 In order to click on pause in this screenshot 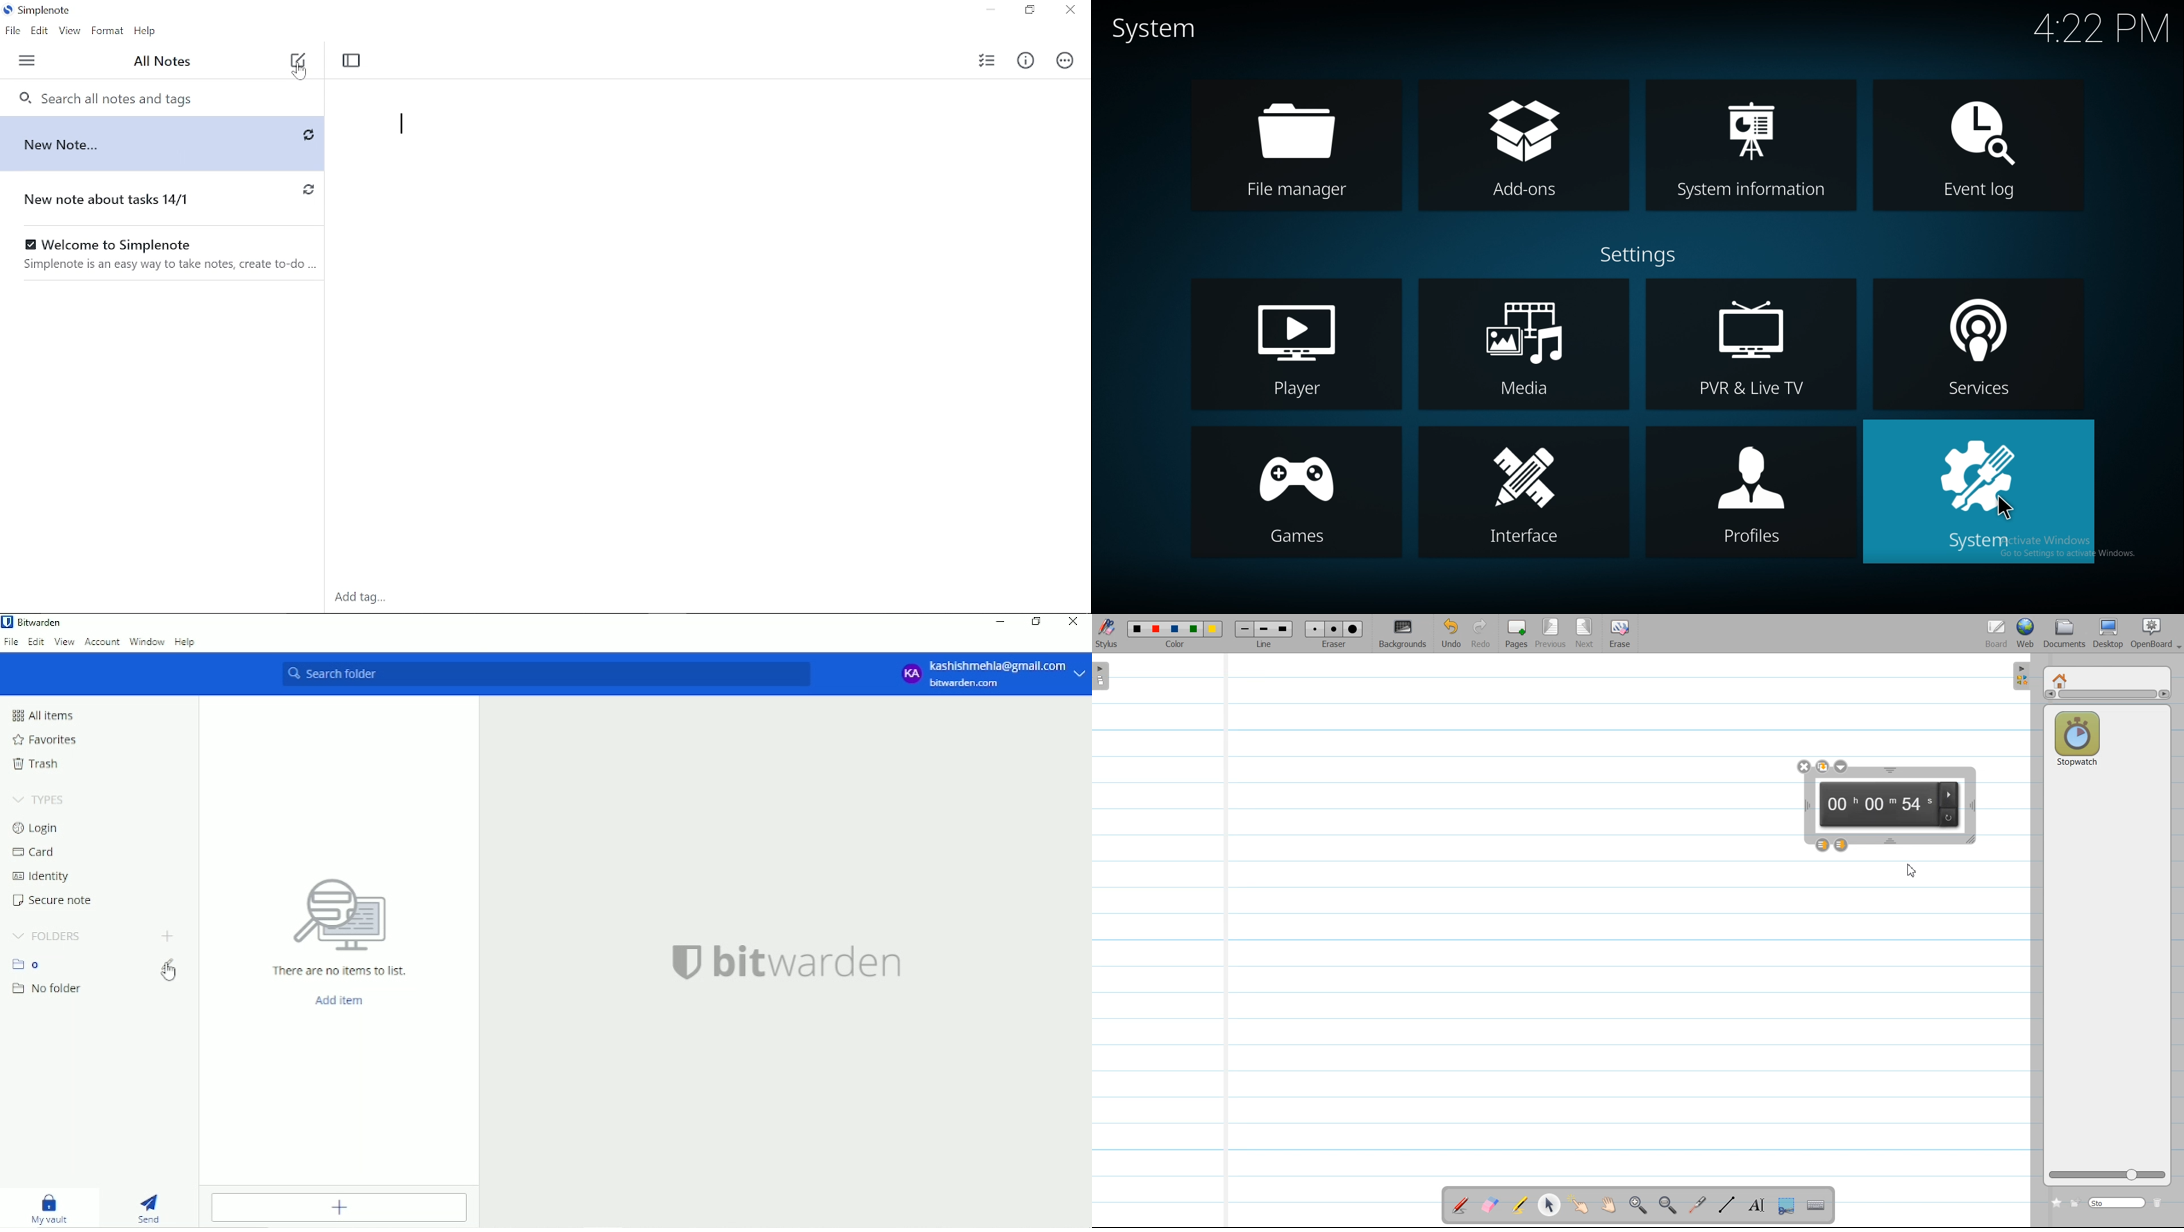, I will do `click(1949, 793)`.